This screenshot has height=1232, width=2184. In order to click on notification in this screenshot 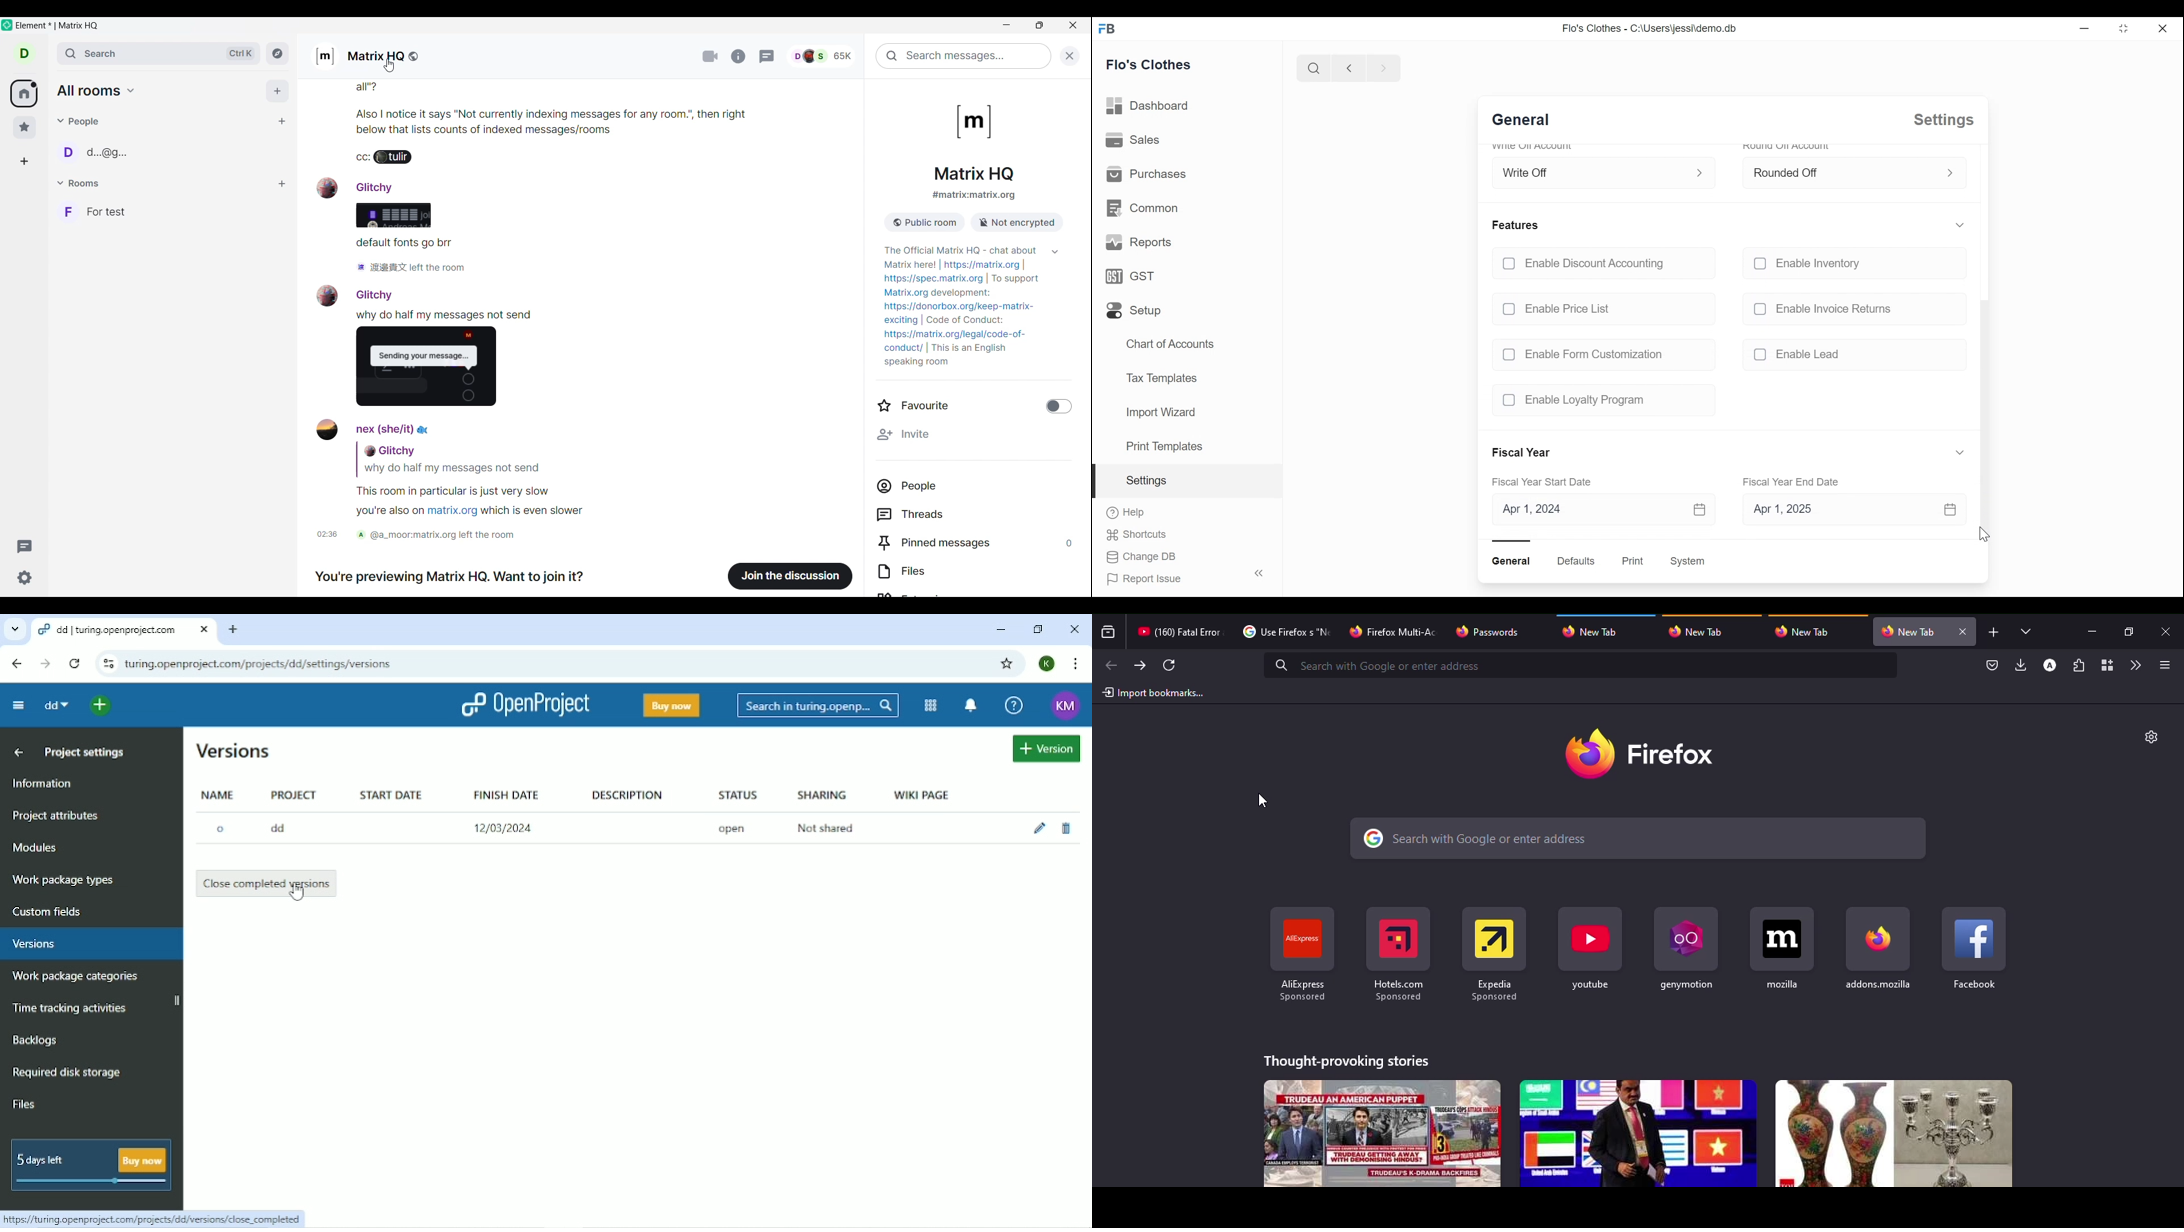, I will do `click(972, 706)`.